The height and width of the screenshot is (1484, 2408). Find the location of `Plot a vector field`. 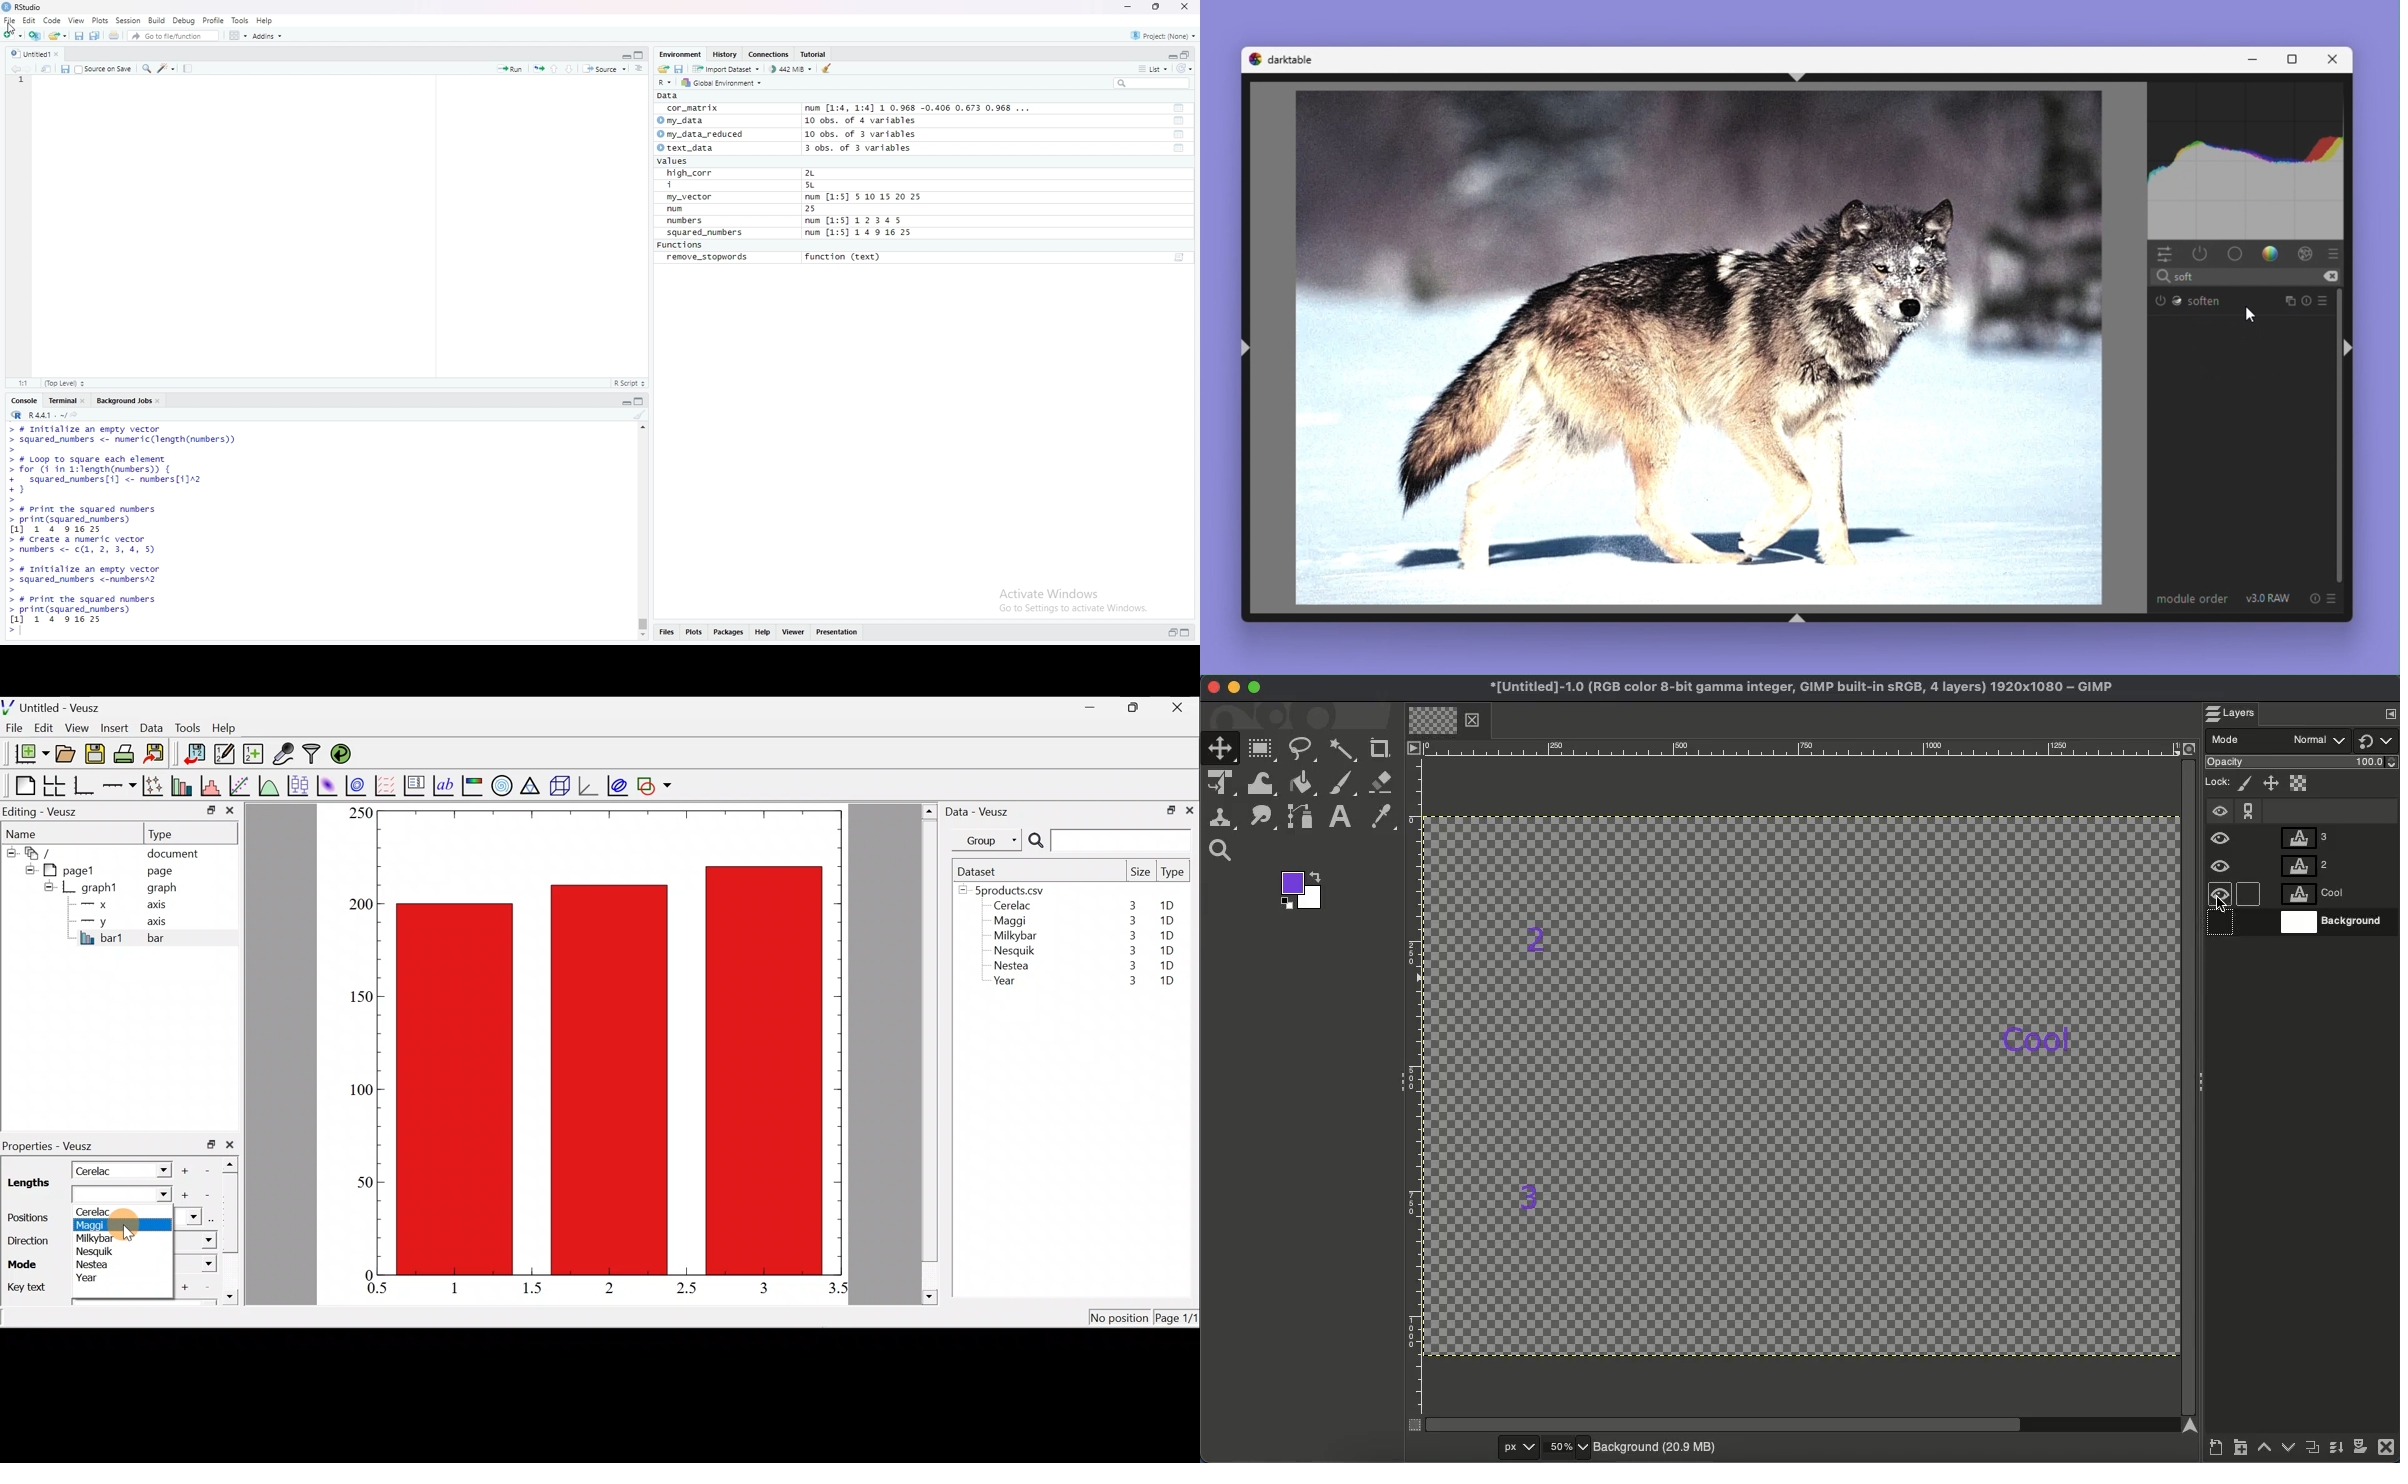

Plot a vector field is located at coordinates (388, 786).